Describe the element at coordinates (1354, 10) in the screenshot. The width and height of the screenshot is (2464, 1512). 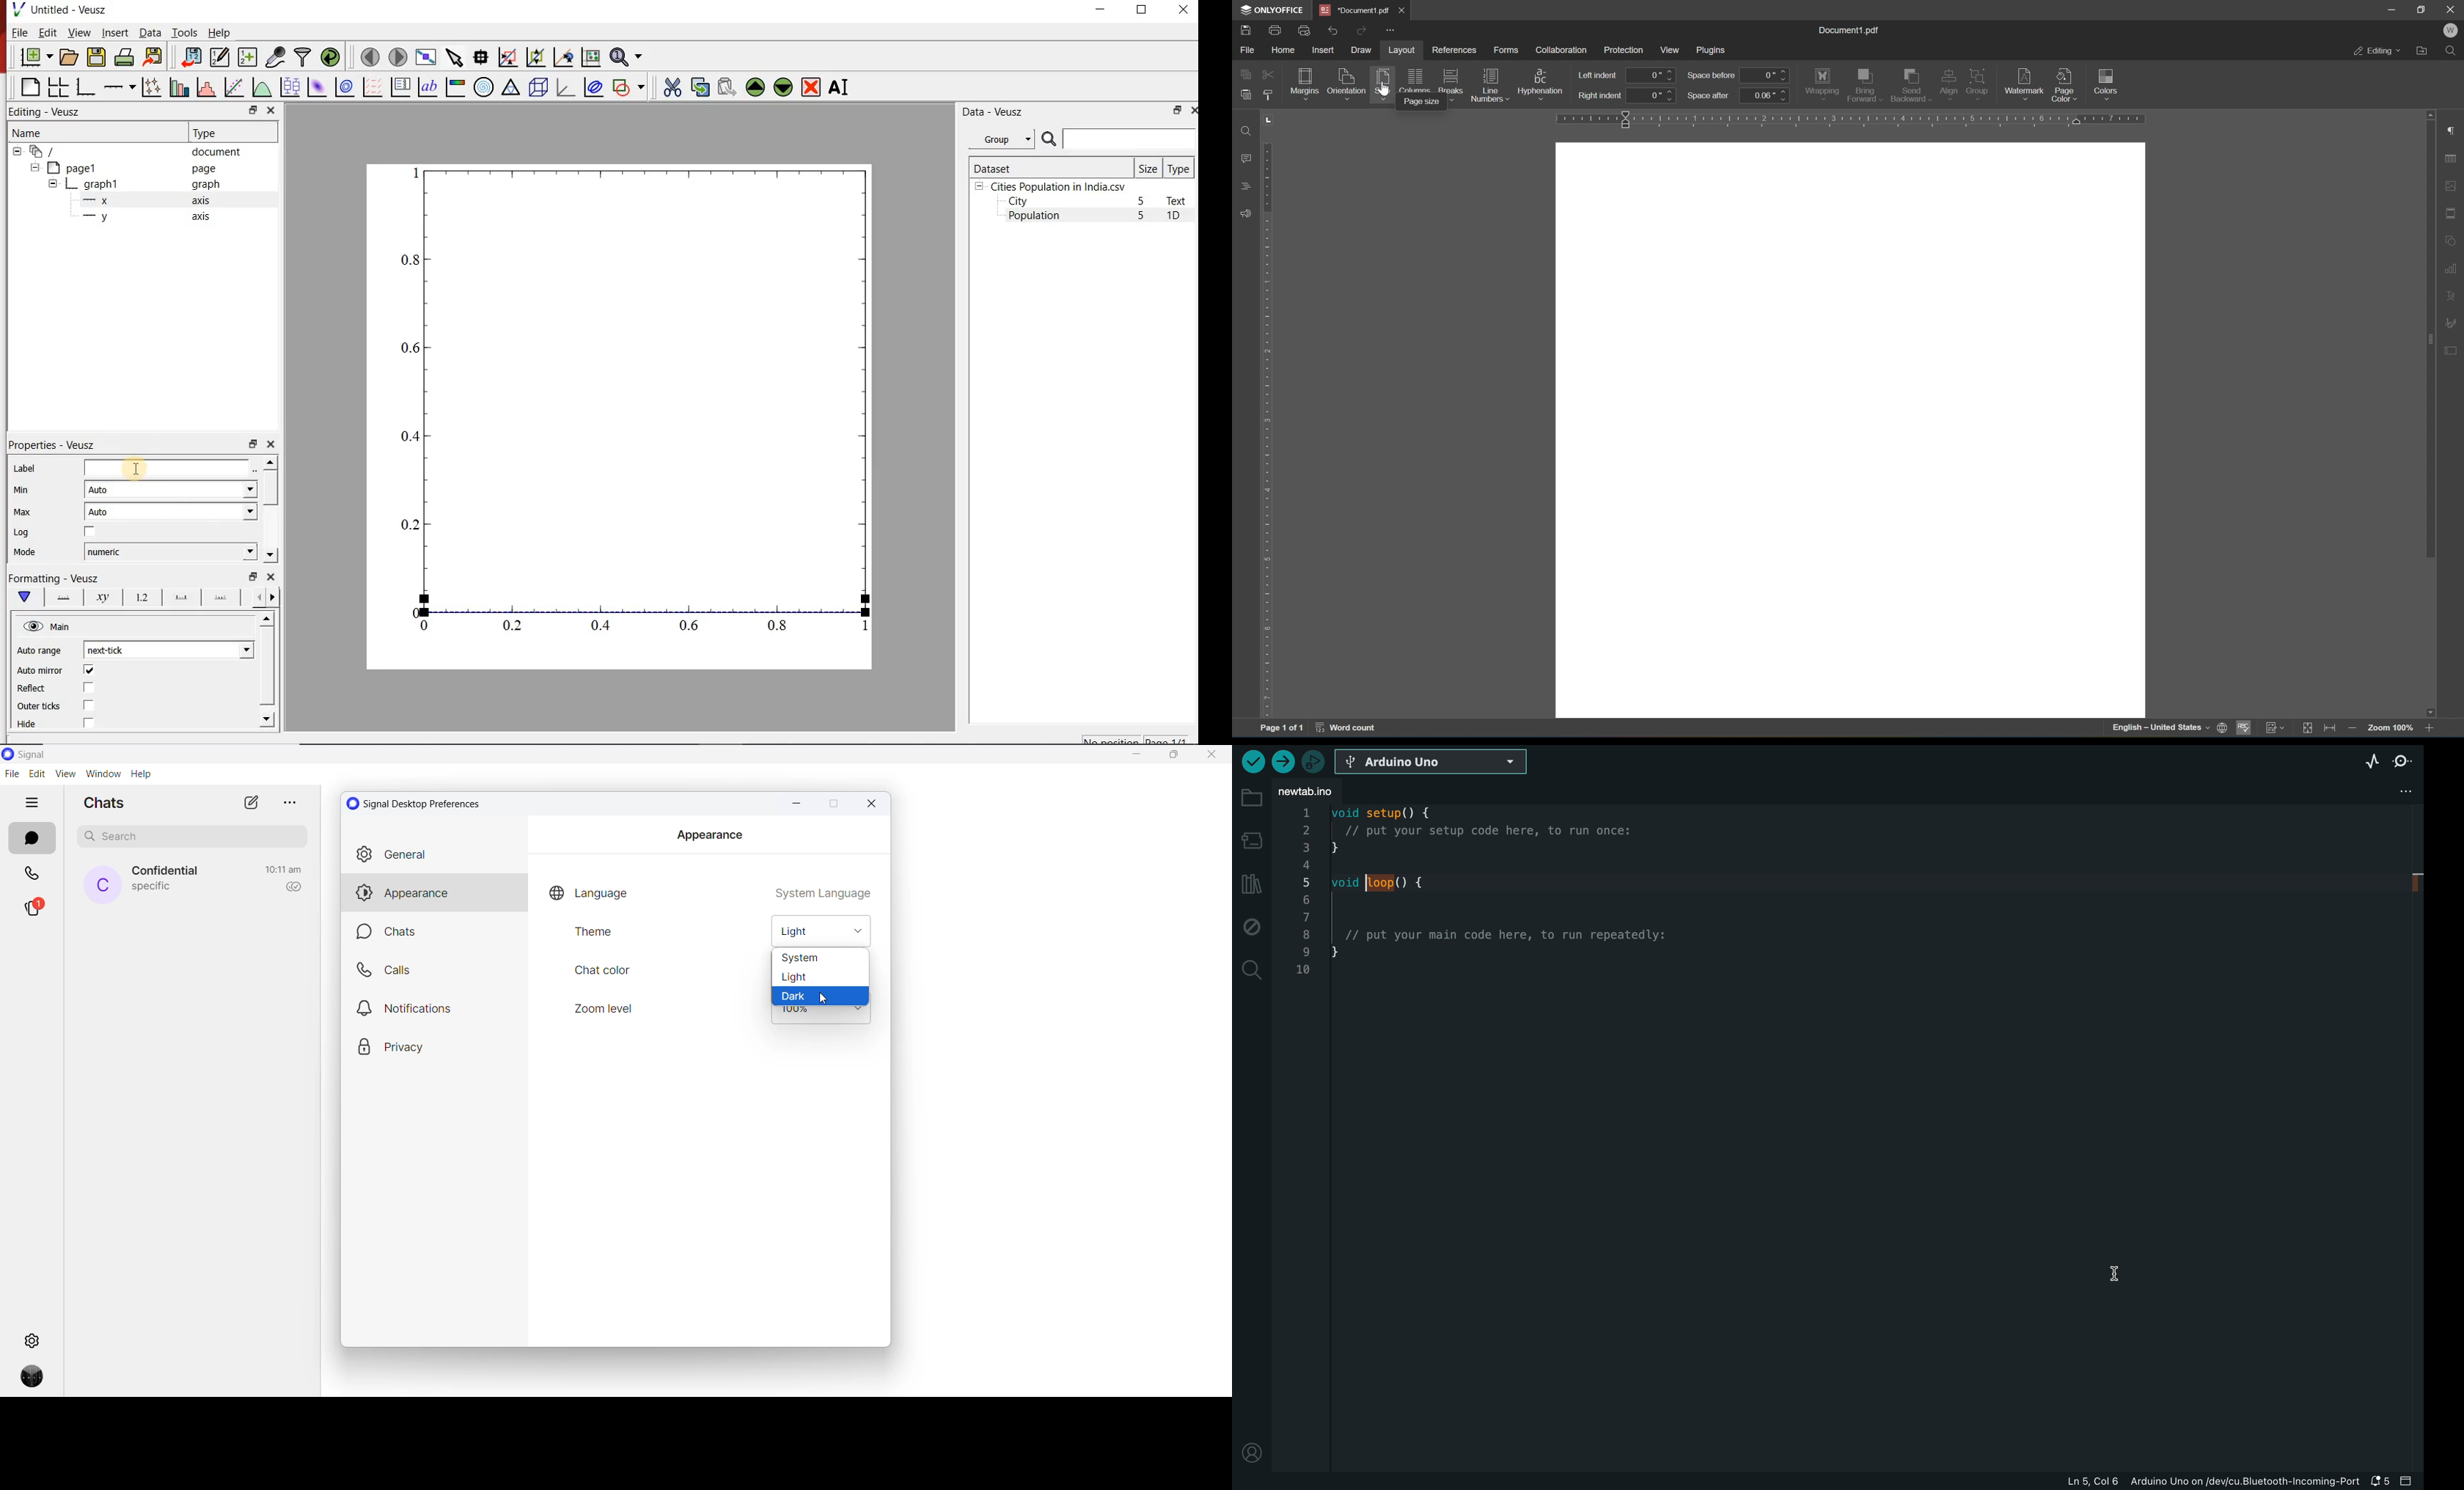
I see `presentation1` at that location.